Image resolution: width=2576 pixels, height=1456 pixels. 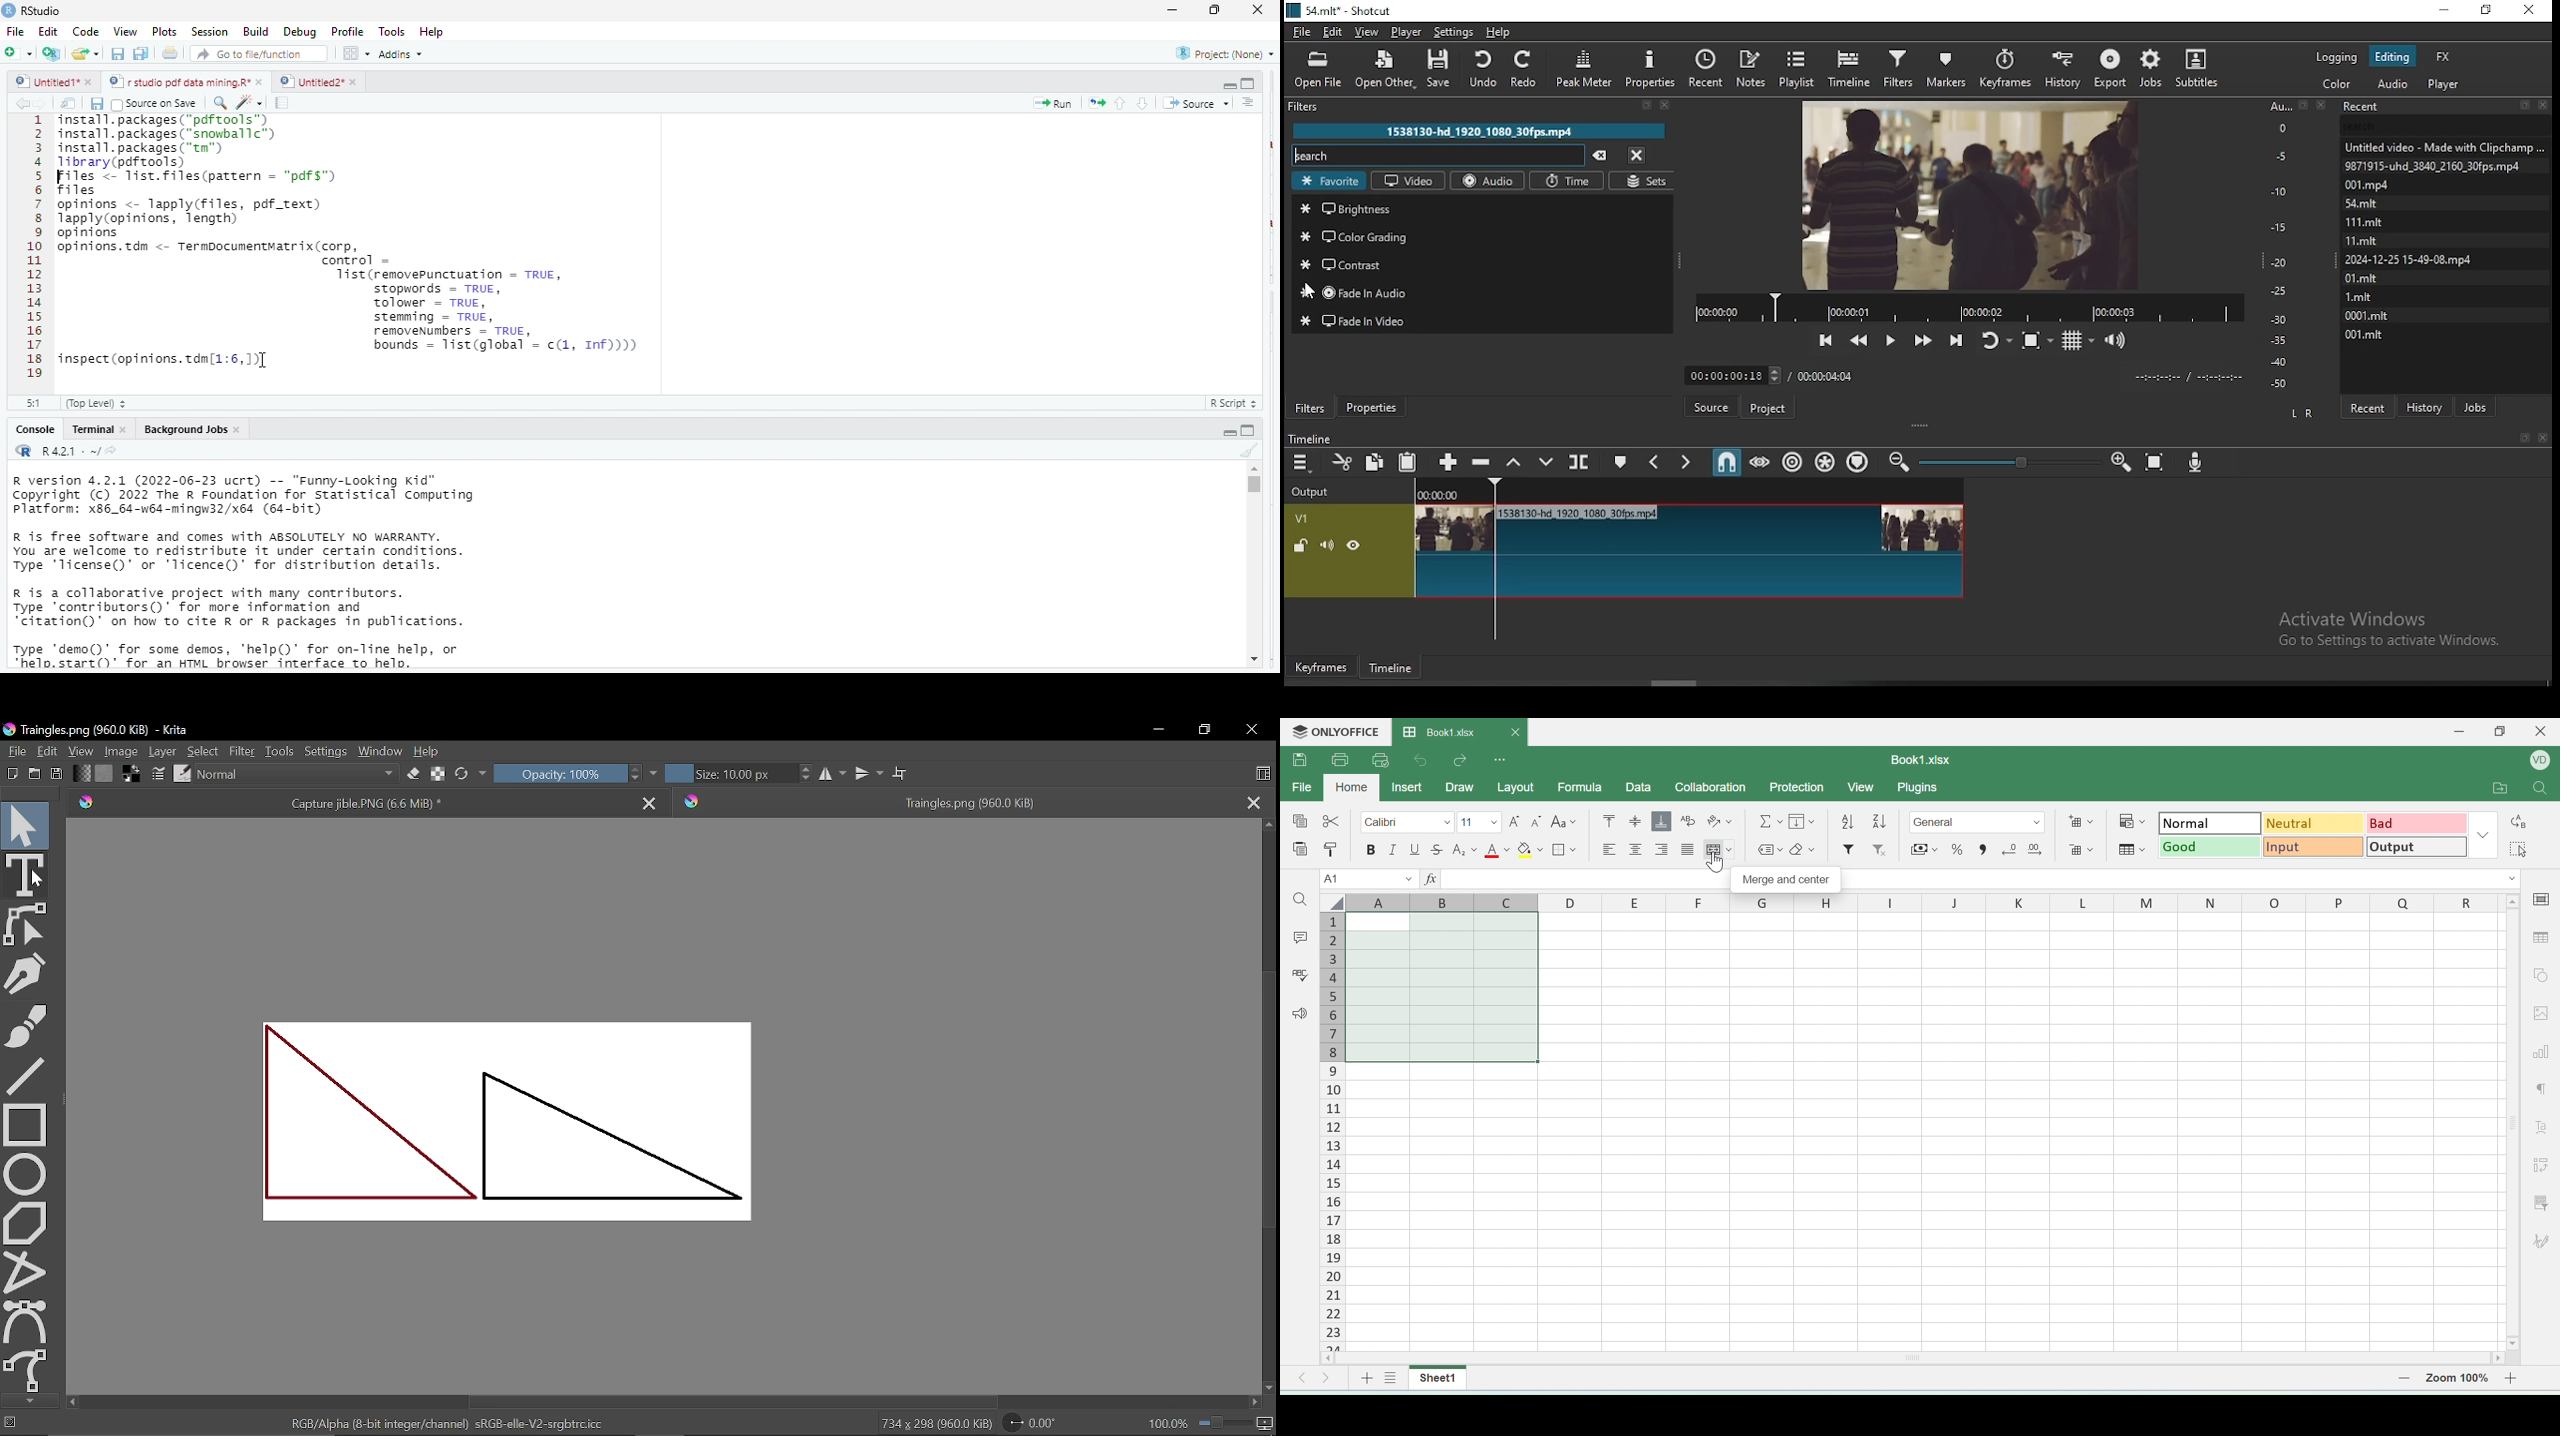 What do you see at coordinates (1238, 404) in the screenshot?
I see `r script` at bounding box center [1238, 404].